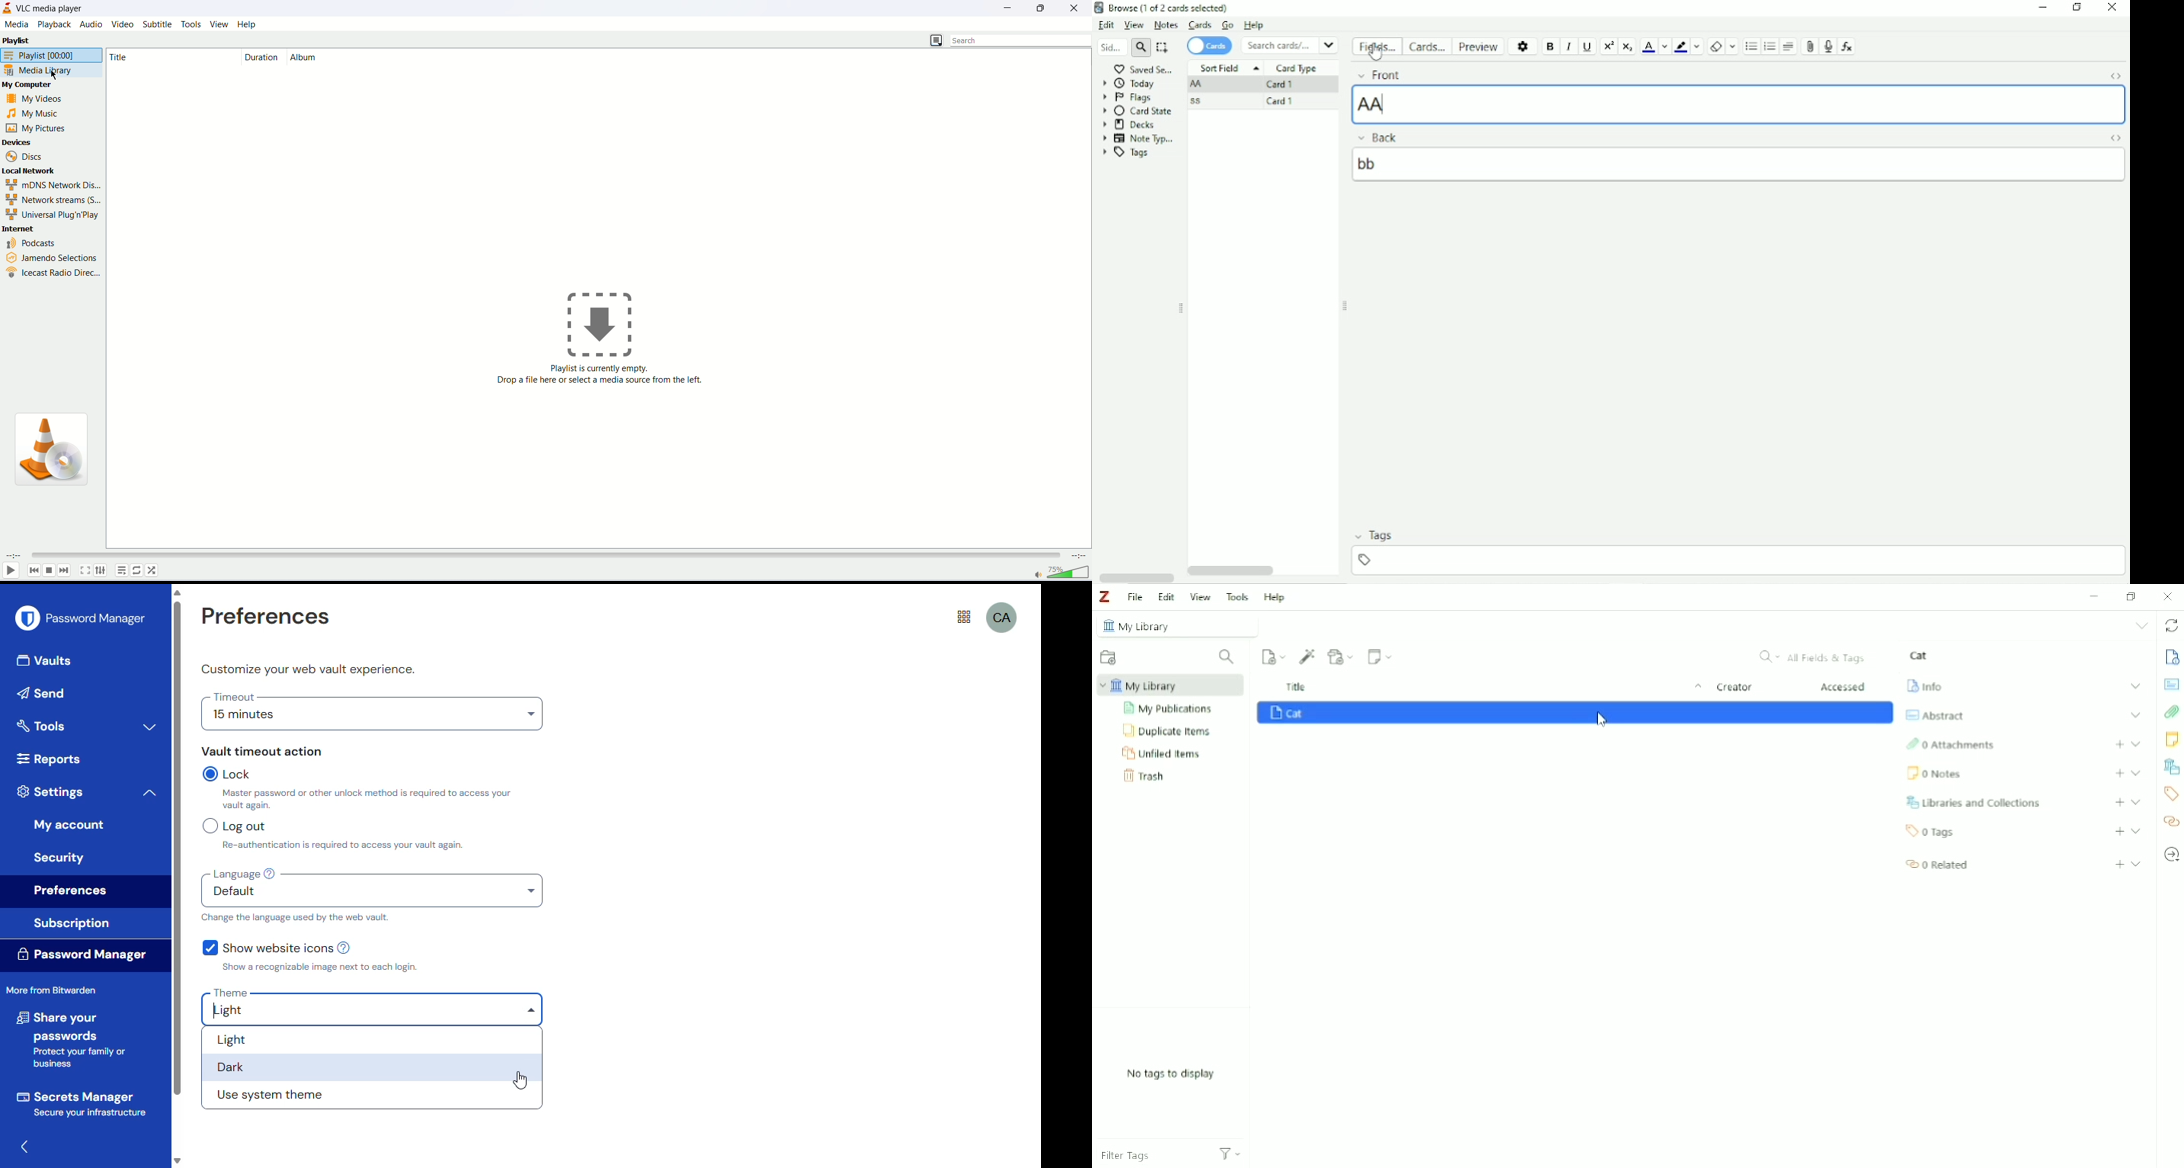 This screenshot has height=1176, width=2184. I want to click on Master password or other unlock method is required to access your vault again, so click(373, 800).